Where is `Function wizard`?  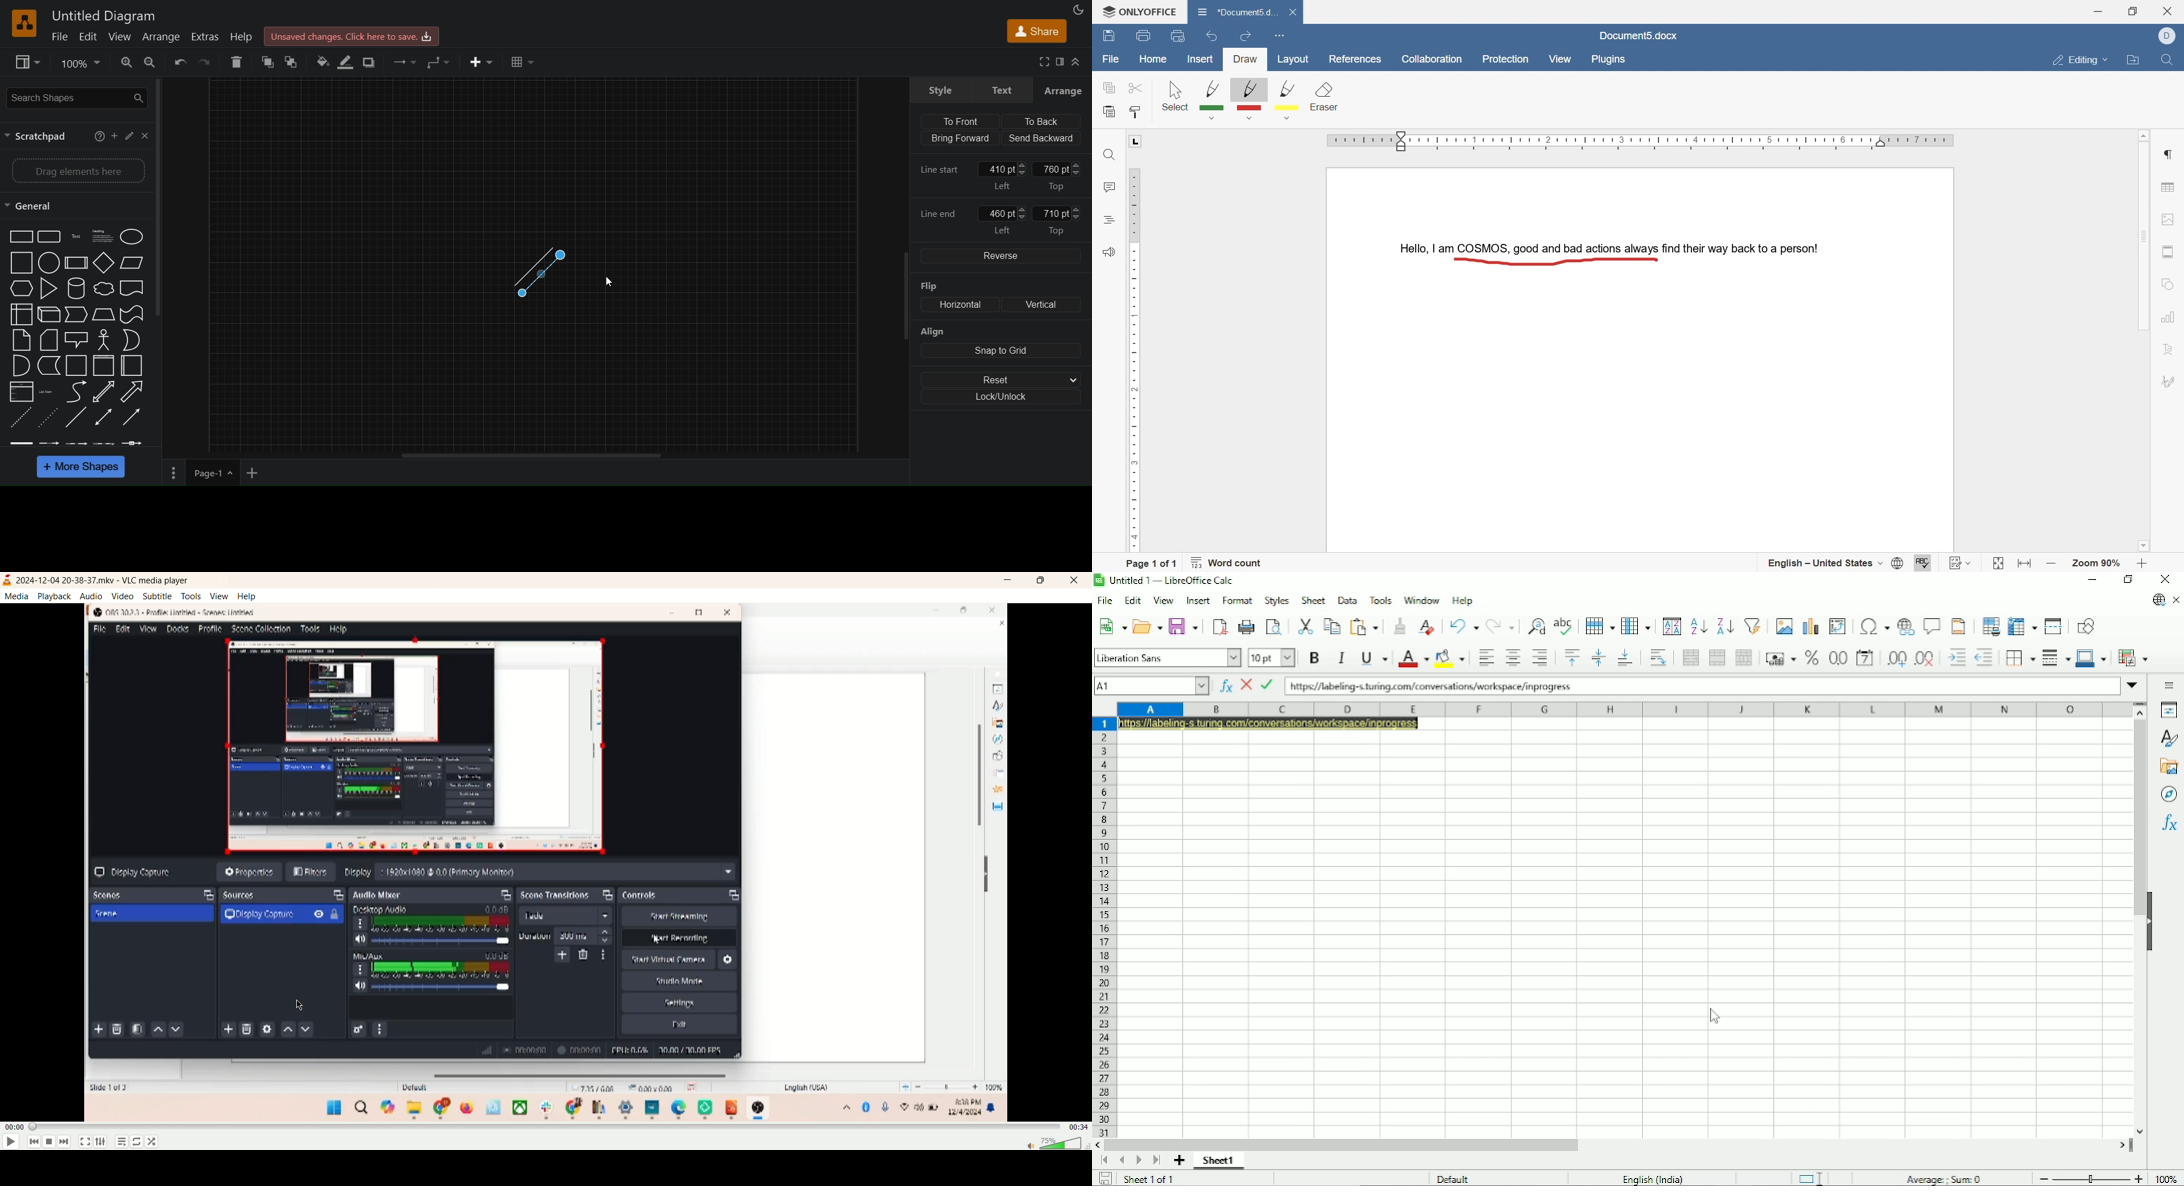 Function wizard is located at coordinates (1225, 686).